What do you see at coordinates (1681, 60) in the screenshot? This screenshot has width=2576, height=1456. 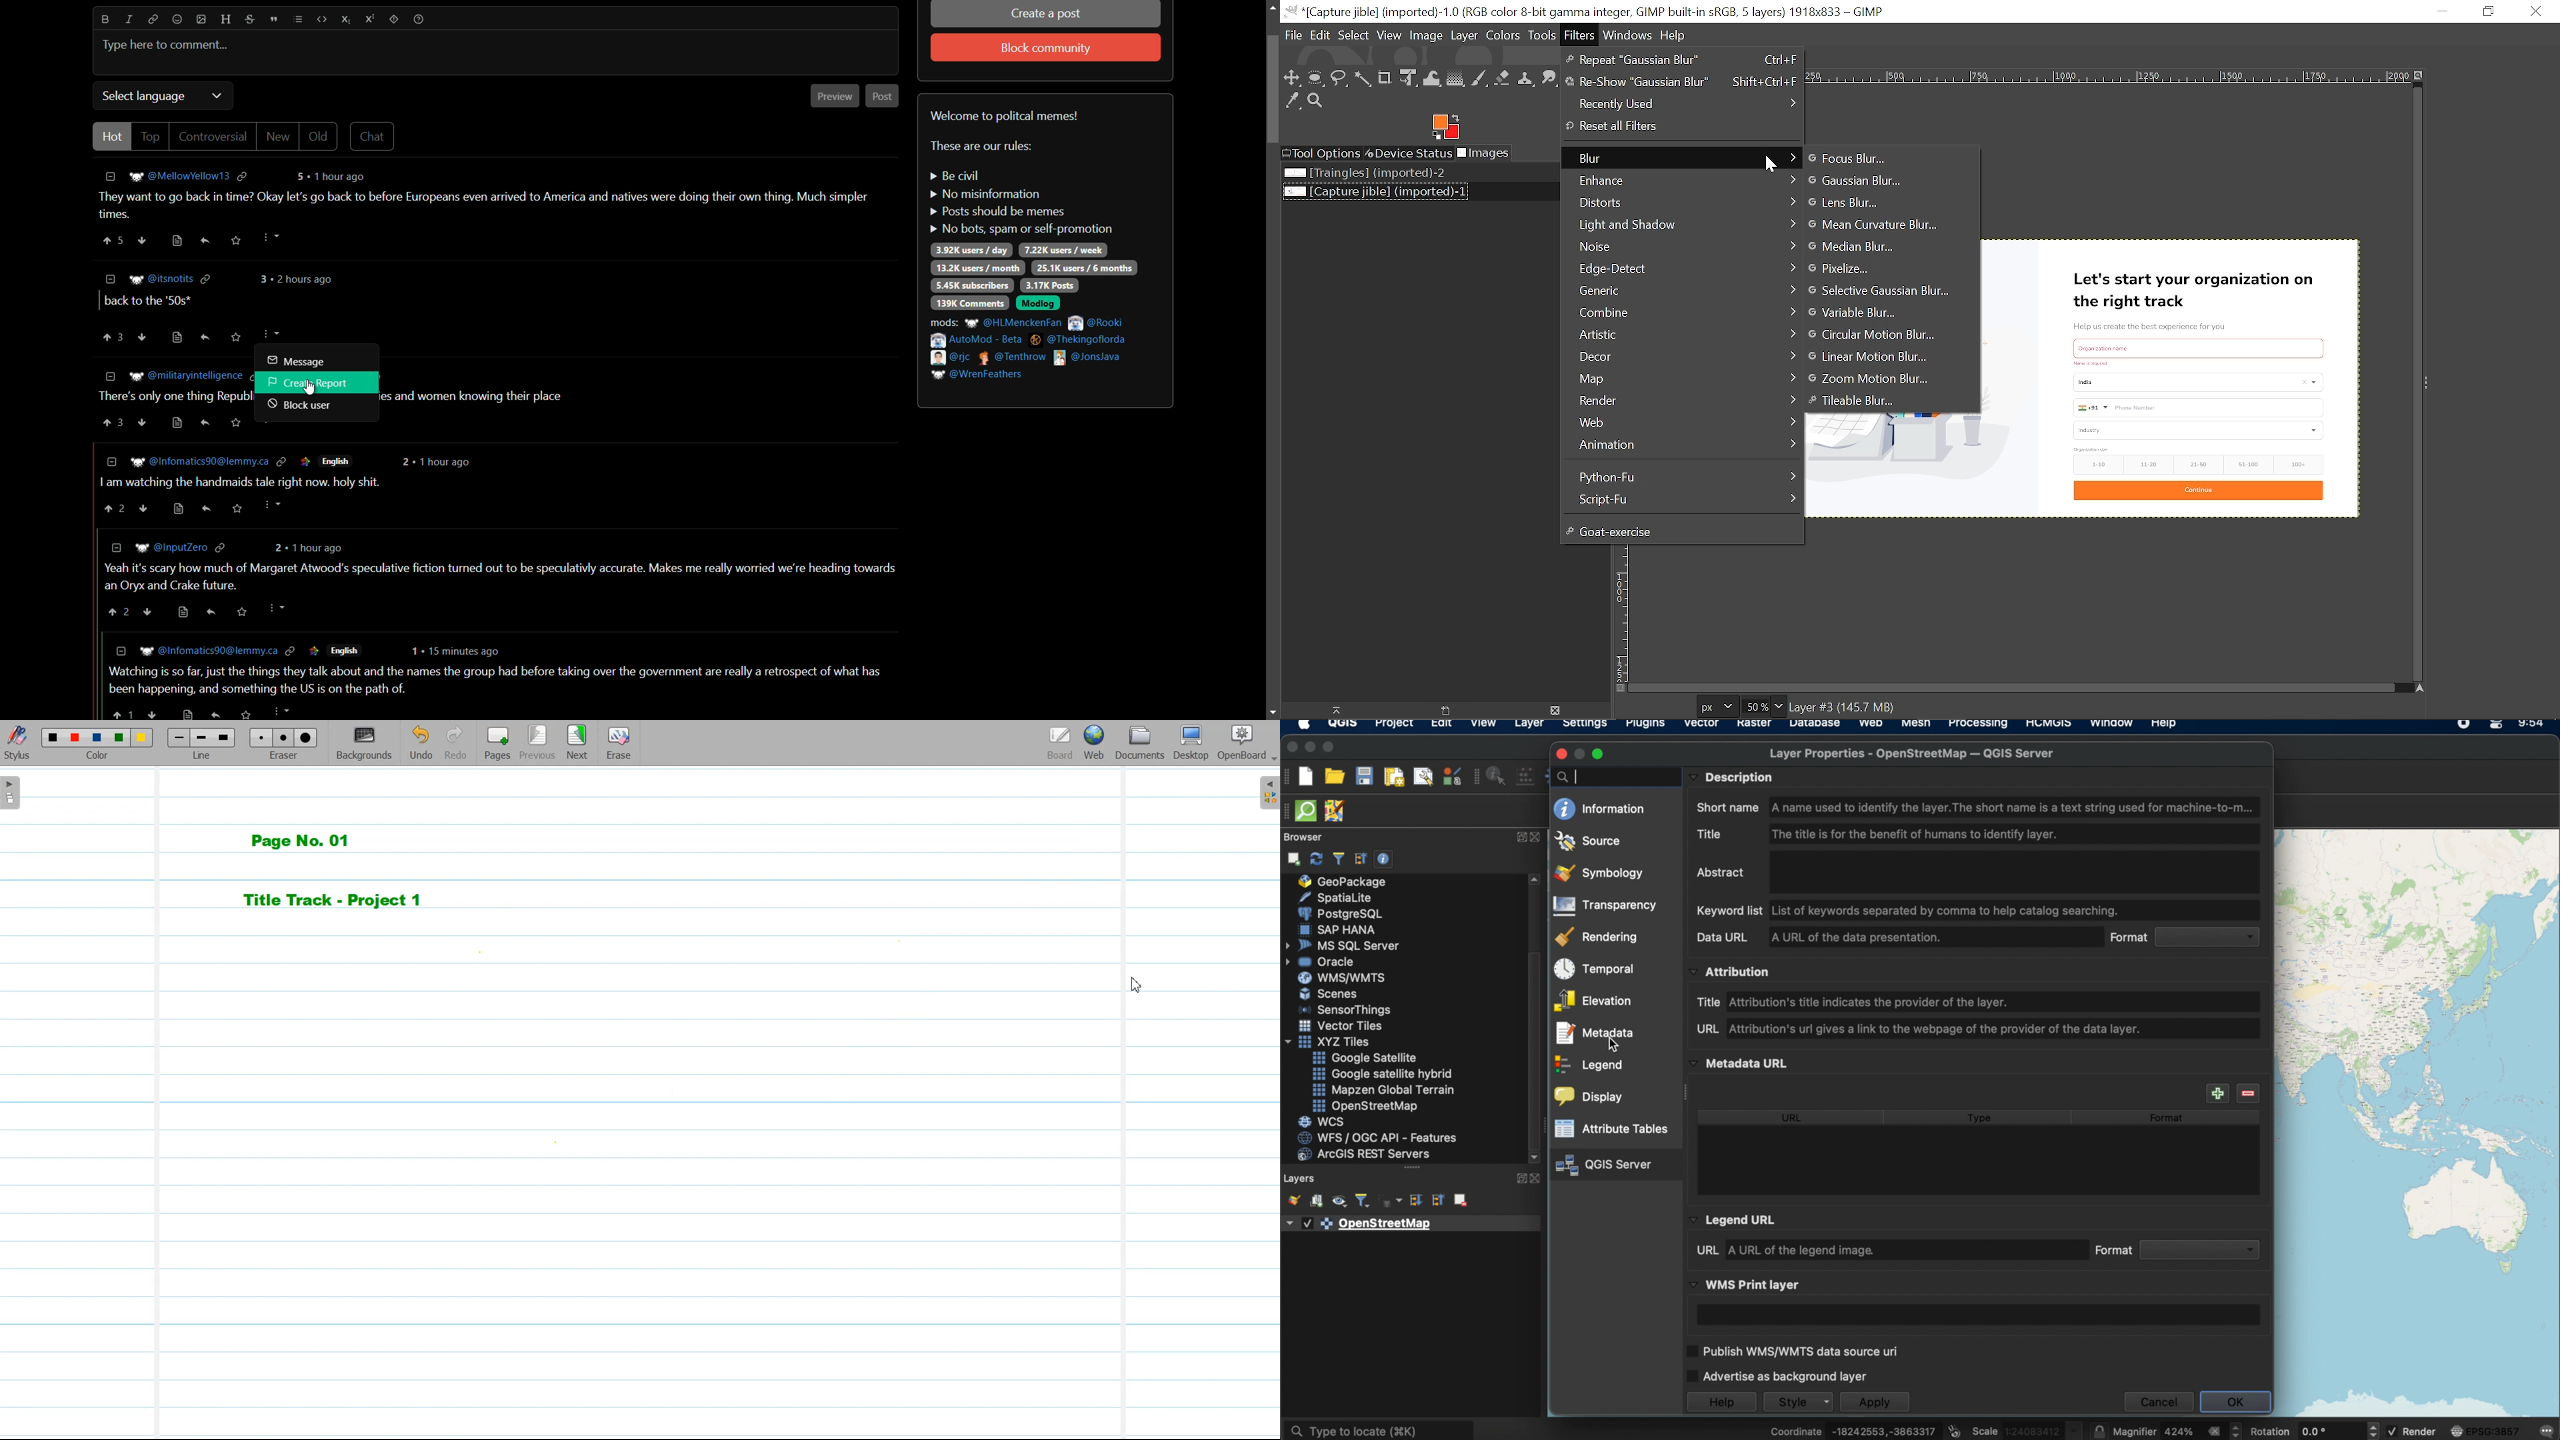 I see `Repeat gaussian blur` at bounding box center [1681, 60].